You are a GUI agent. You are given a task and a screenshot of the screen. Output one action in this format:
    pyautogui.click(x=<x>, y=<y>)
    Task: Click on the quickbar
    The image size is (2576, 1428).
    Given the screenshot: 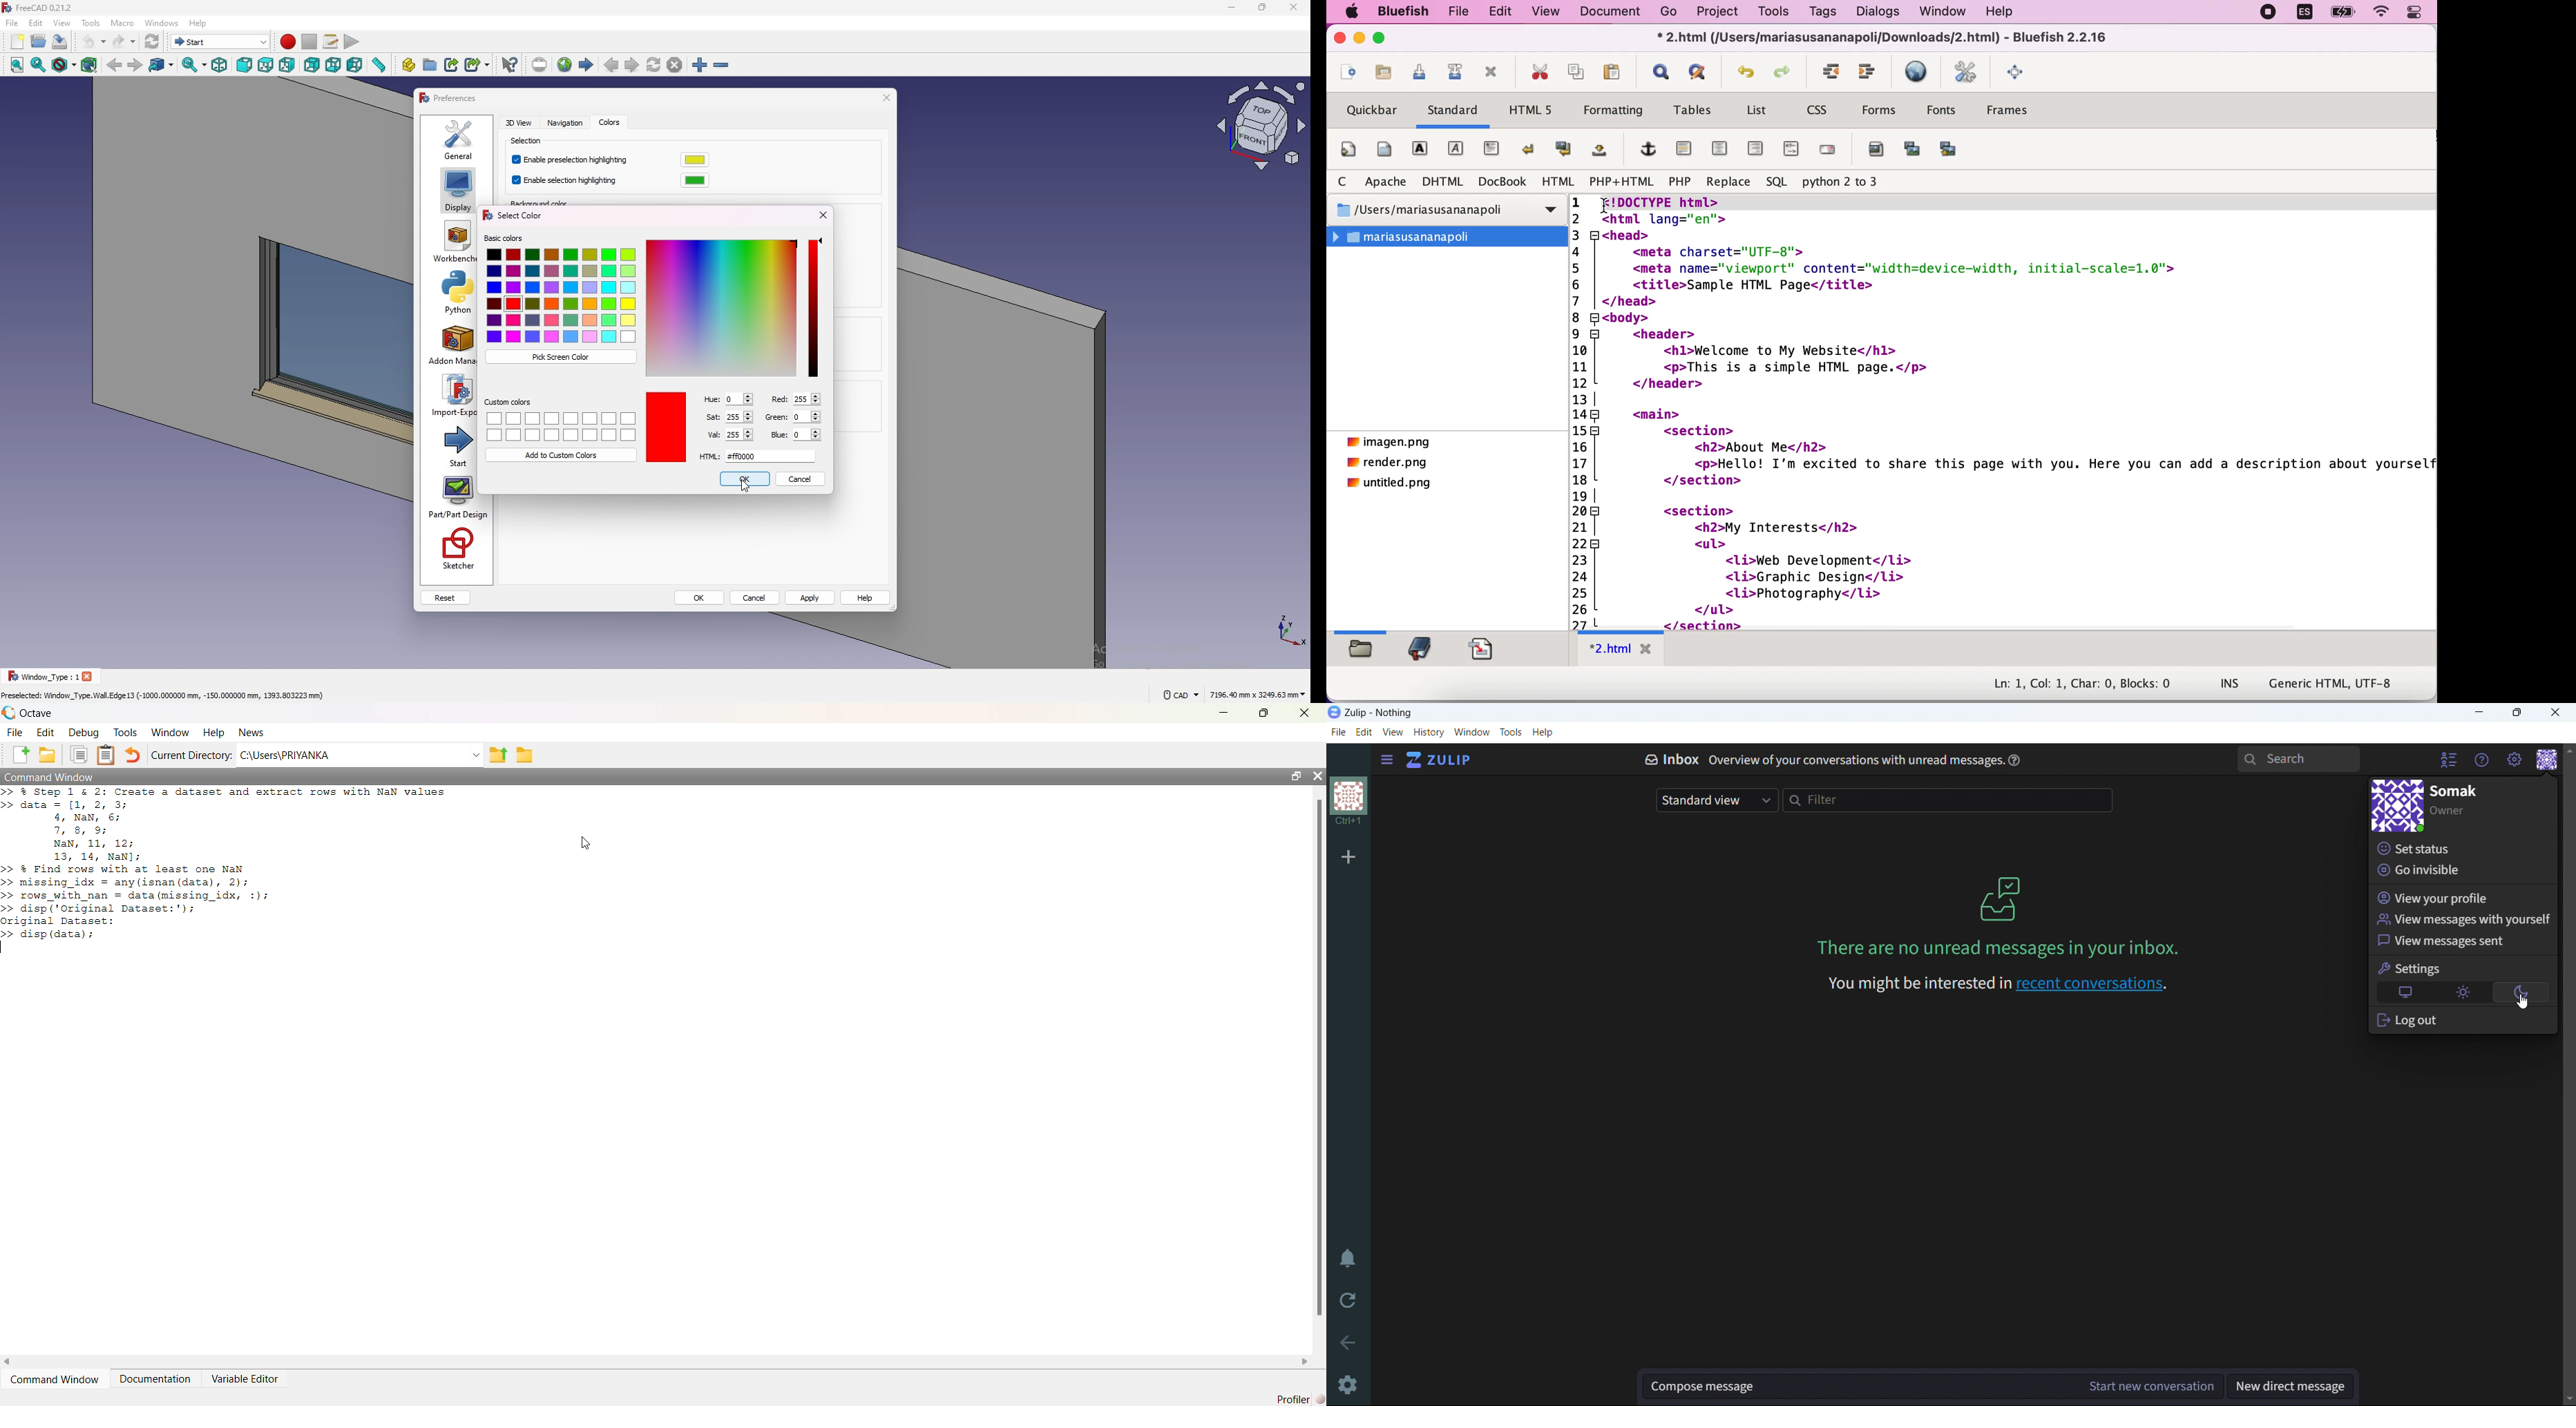 What is the action you would take?
    pyautogui.click(x=1371, y=110)
    